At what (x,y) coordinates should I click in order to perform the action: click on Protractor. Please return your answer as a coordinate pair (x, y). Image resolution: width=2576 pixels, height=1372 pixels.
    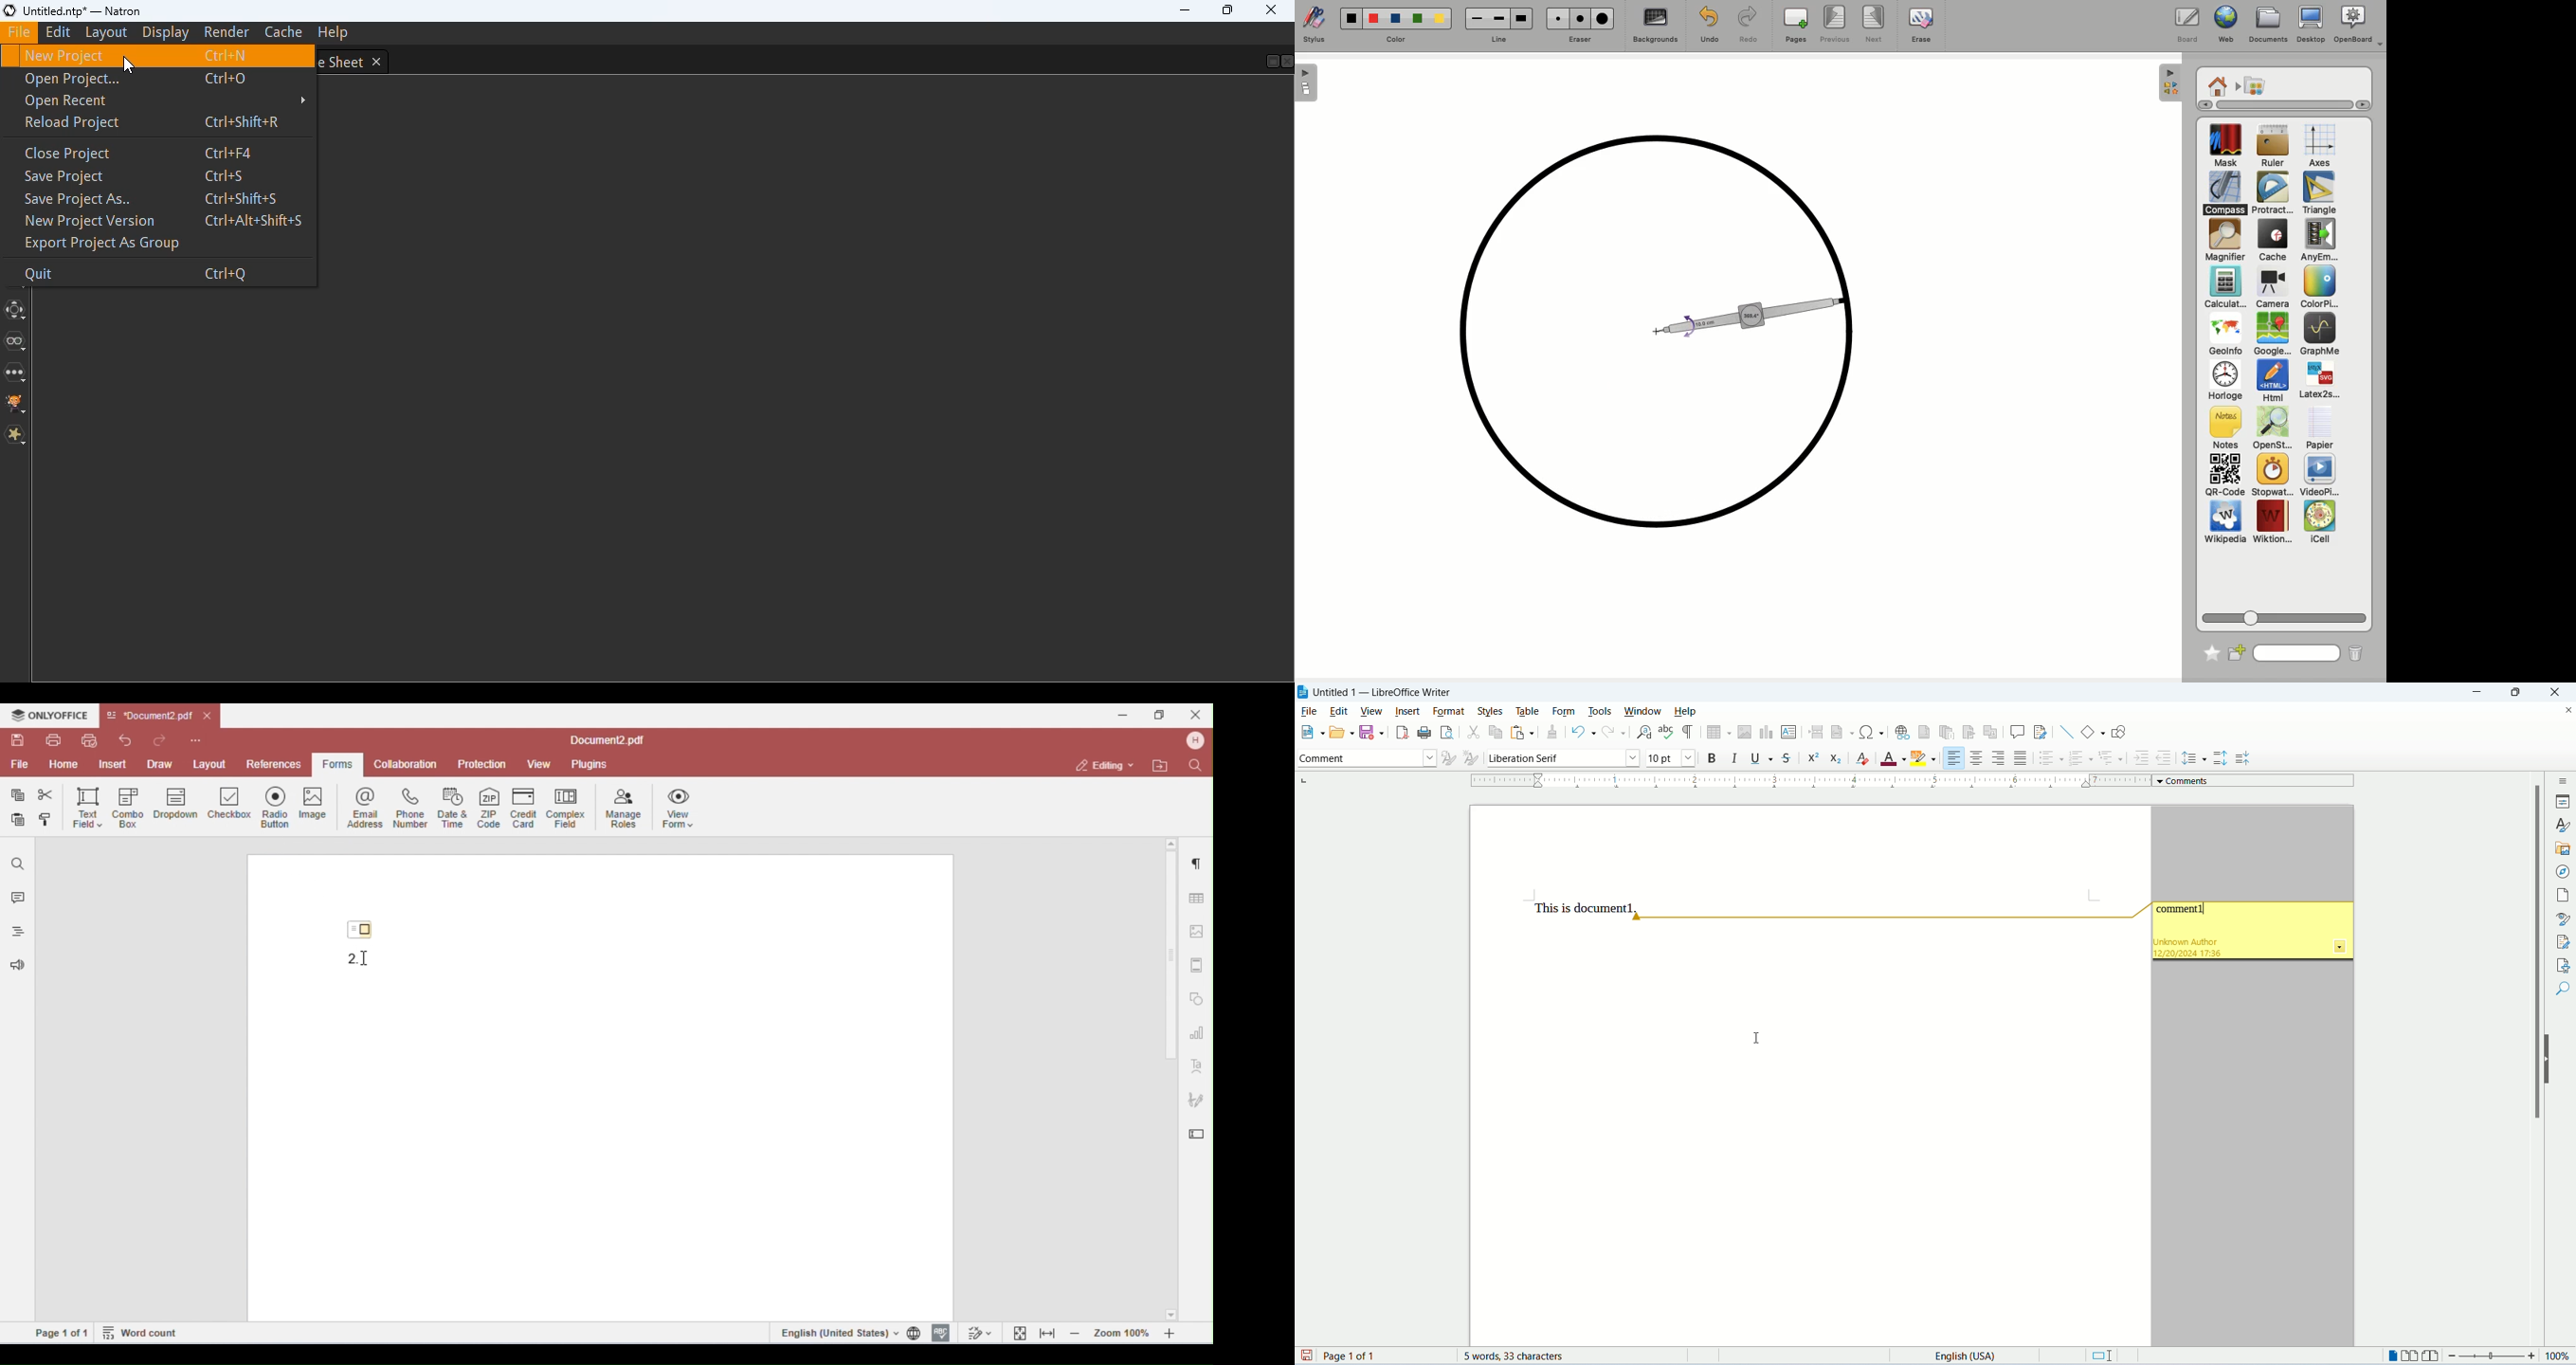
    Looking at the image, I should click on (2274, 193).